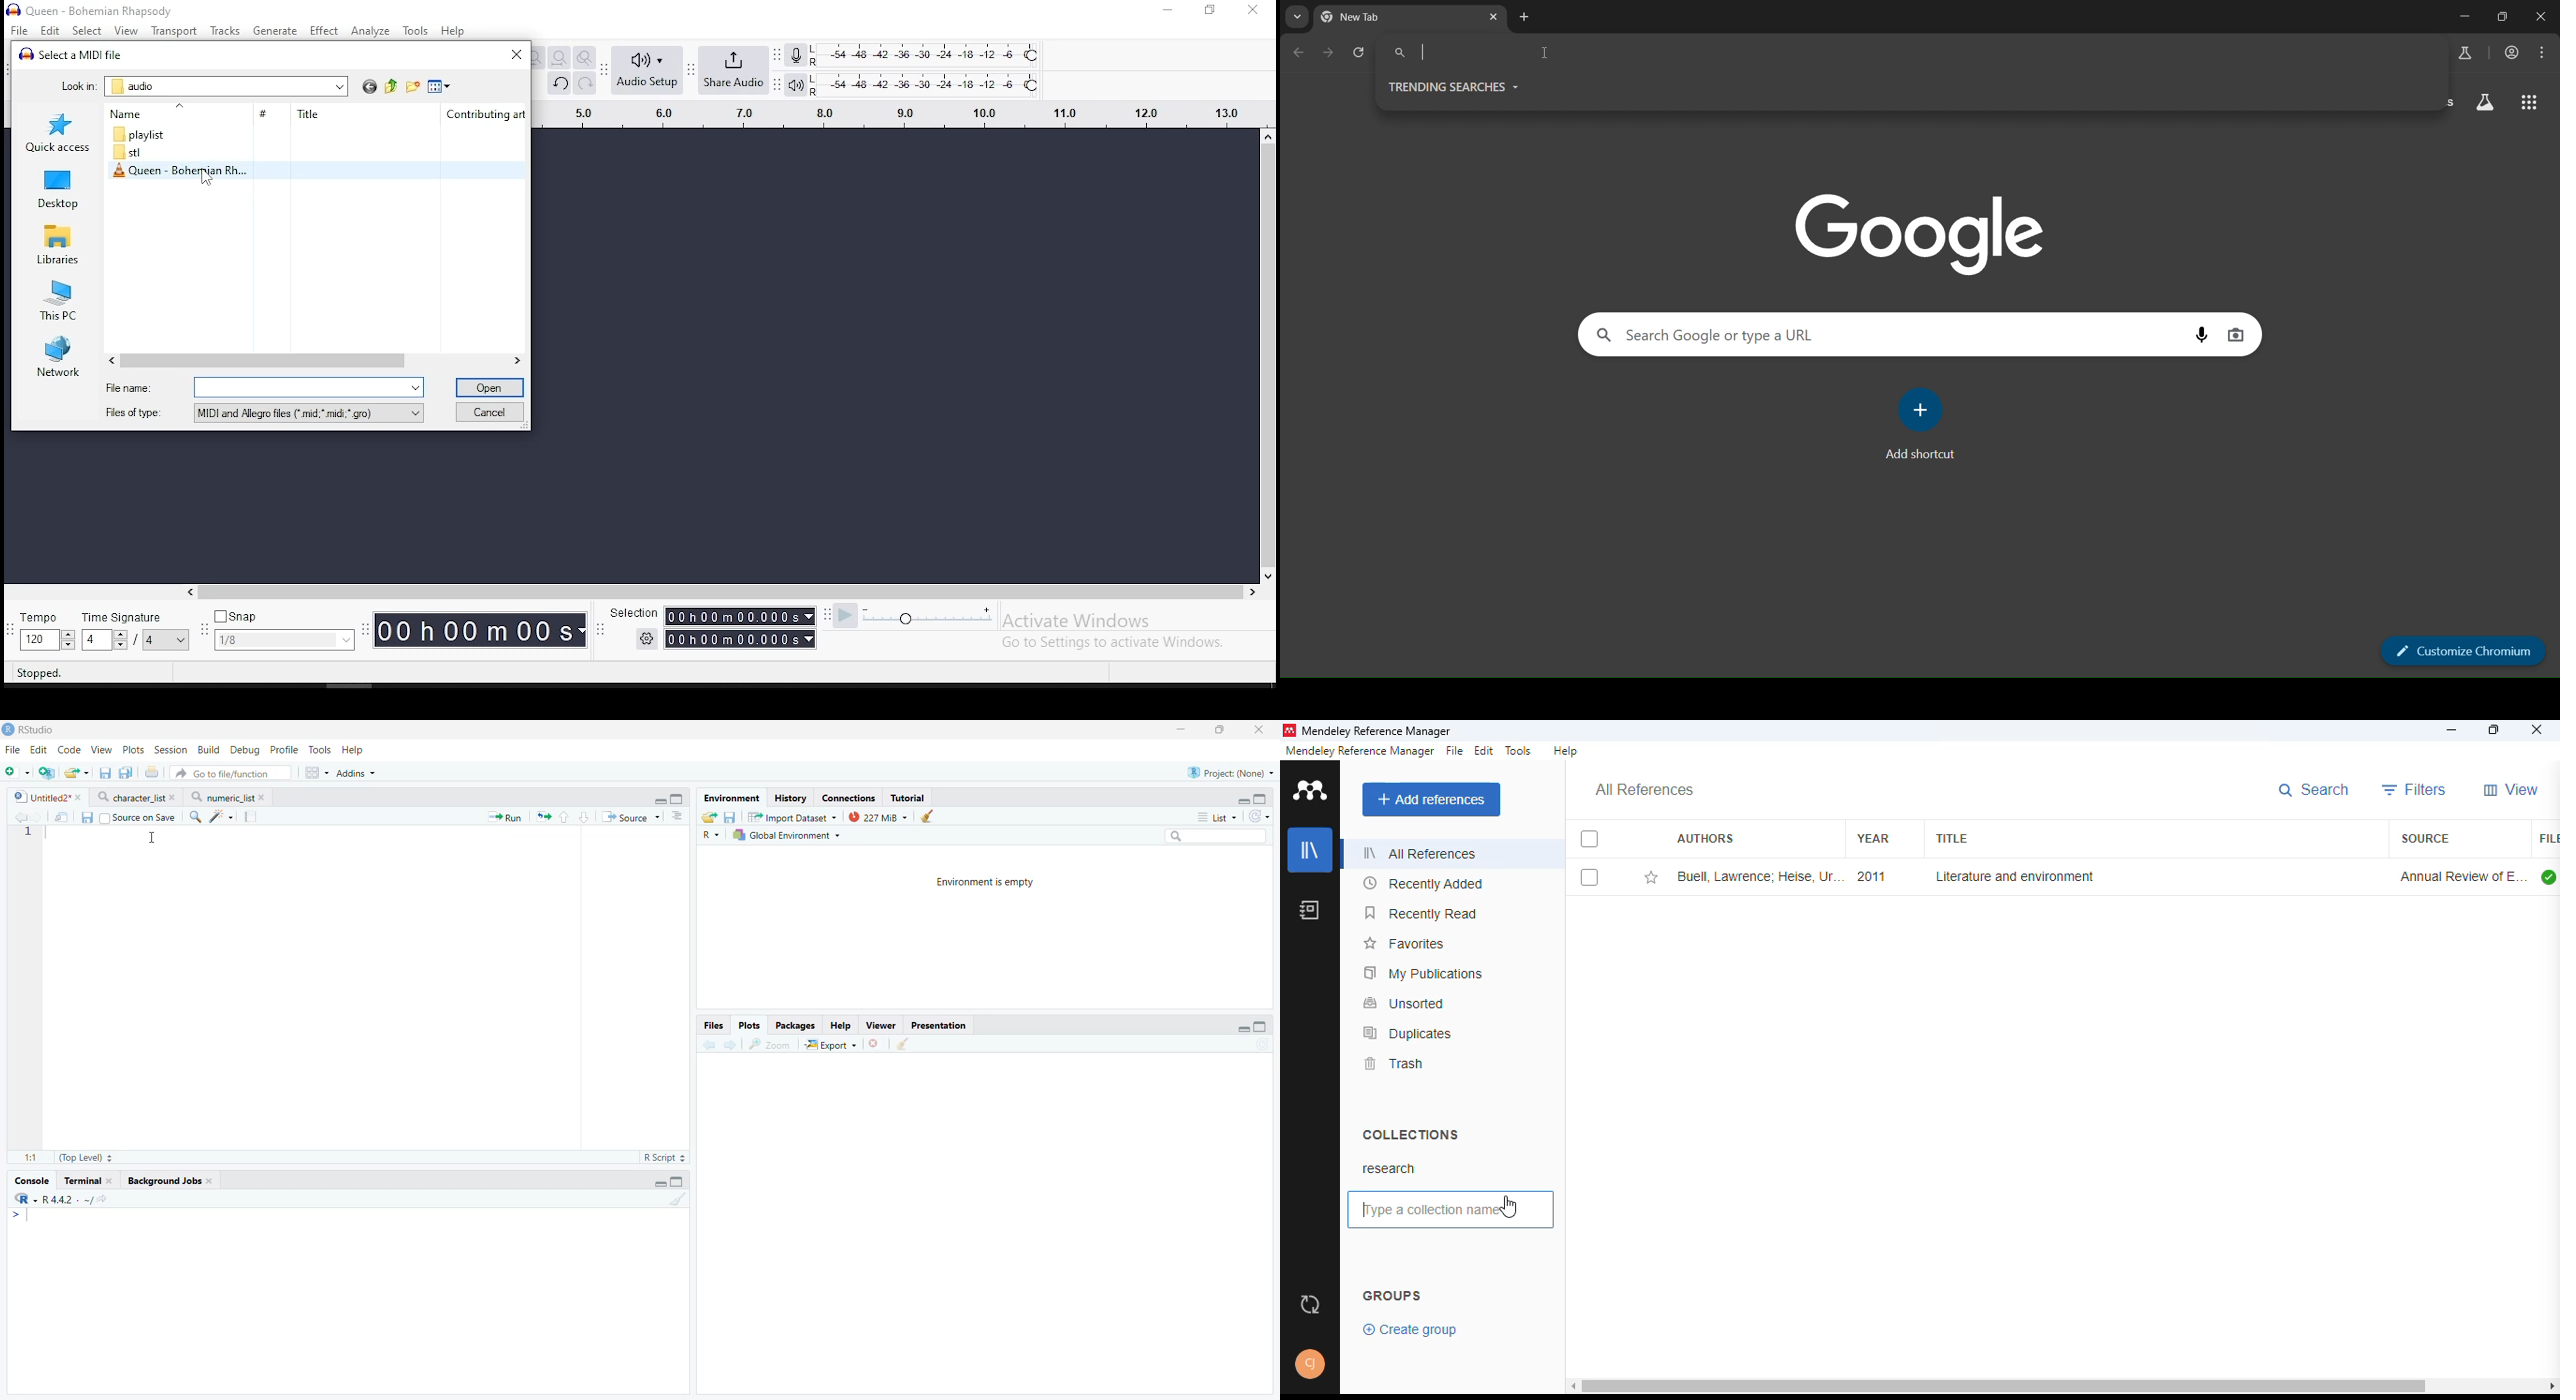  What do you see at coordinates (1221, 729) in the screenshot?
I see `Maximize` at bounding box center [1221, 729].